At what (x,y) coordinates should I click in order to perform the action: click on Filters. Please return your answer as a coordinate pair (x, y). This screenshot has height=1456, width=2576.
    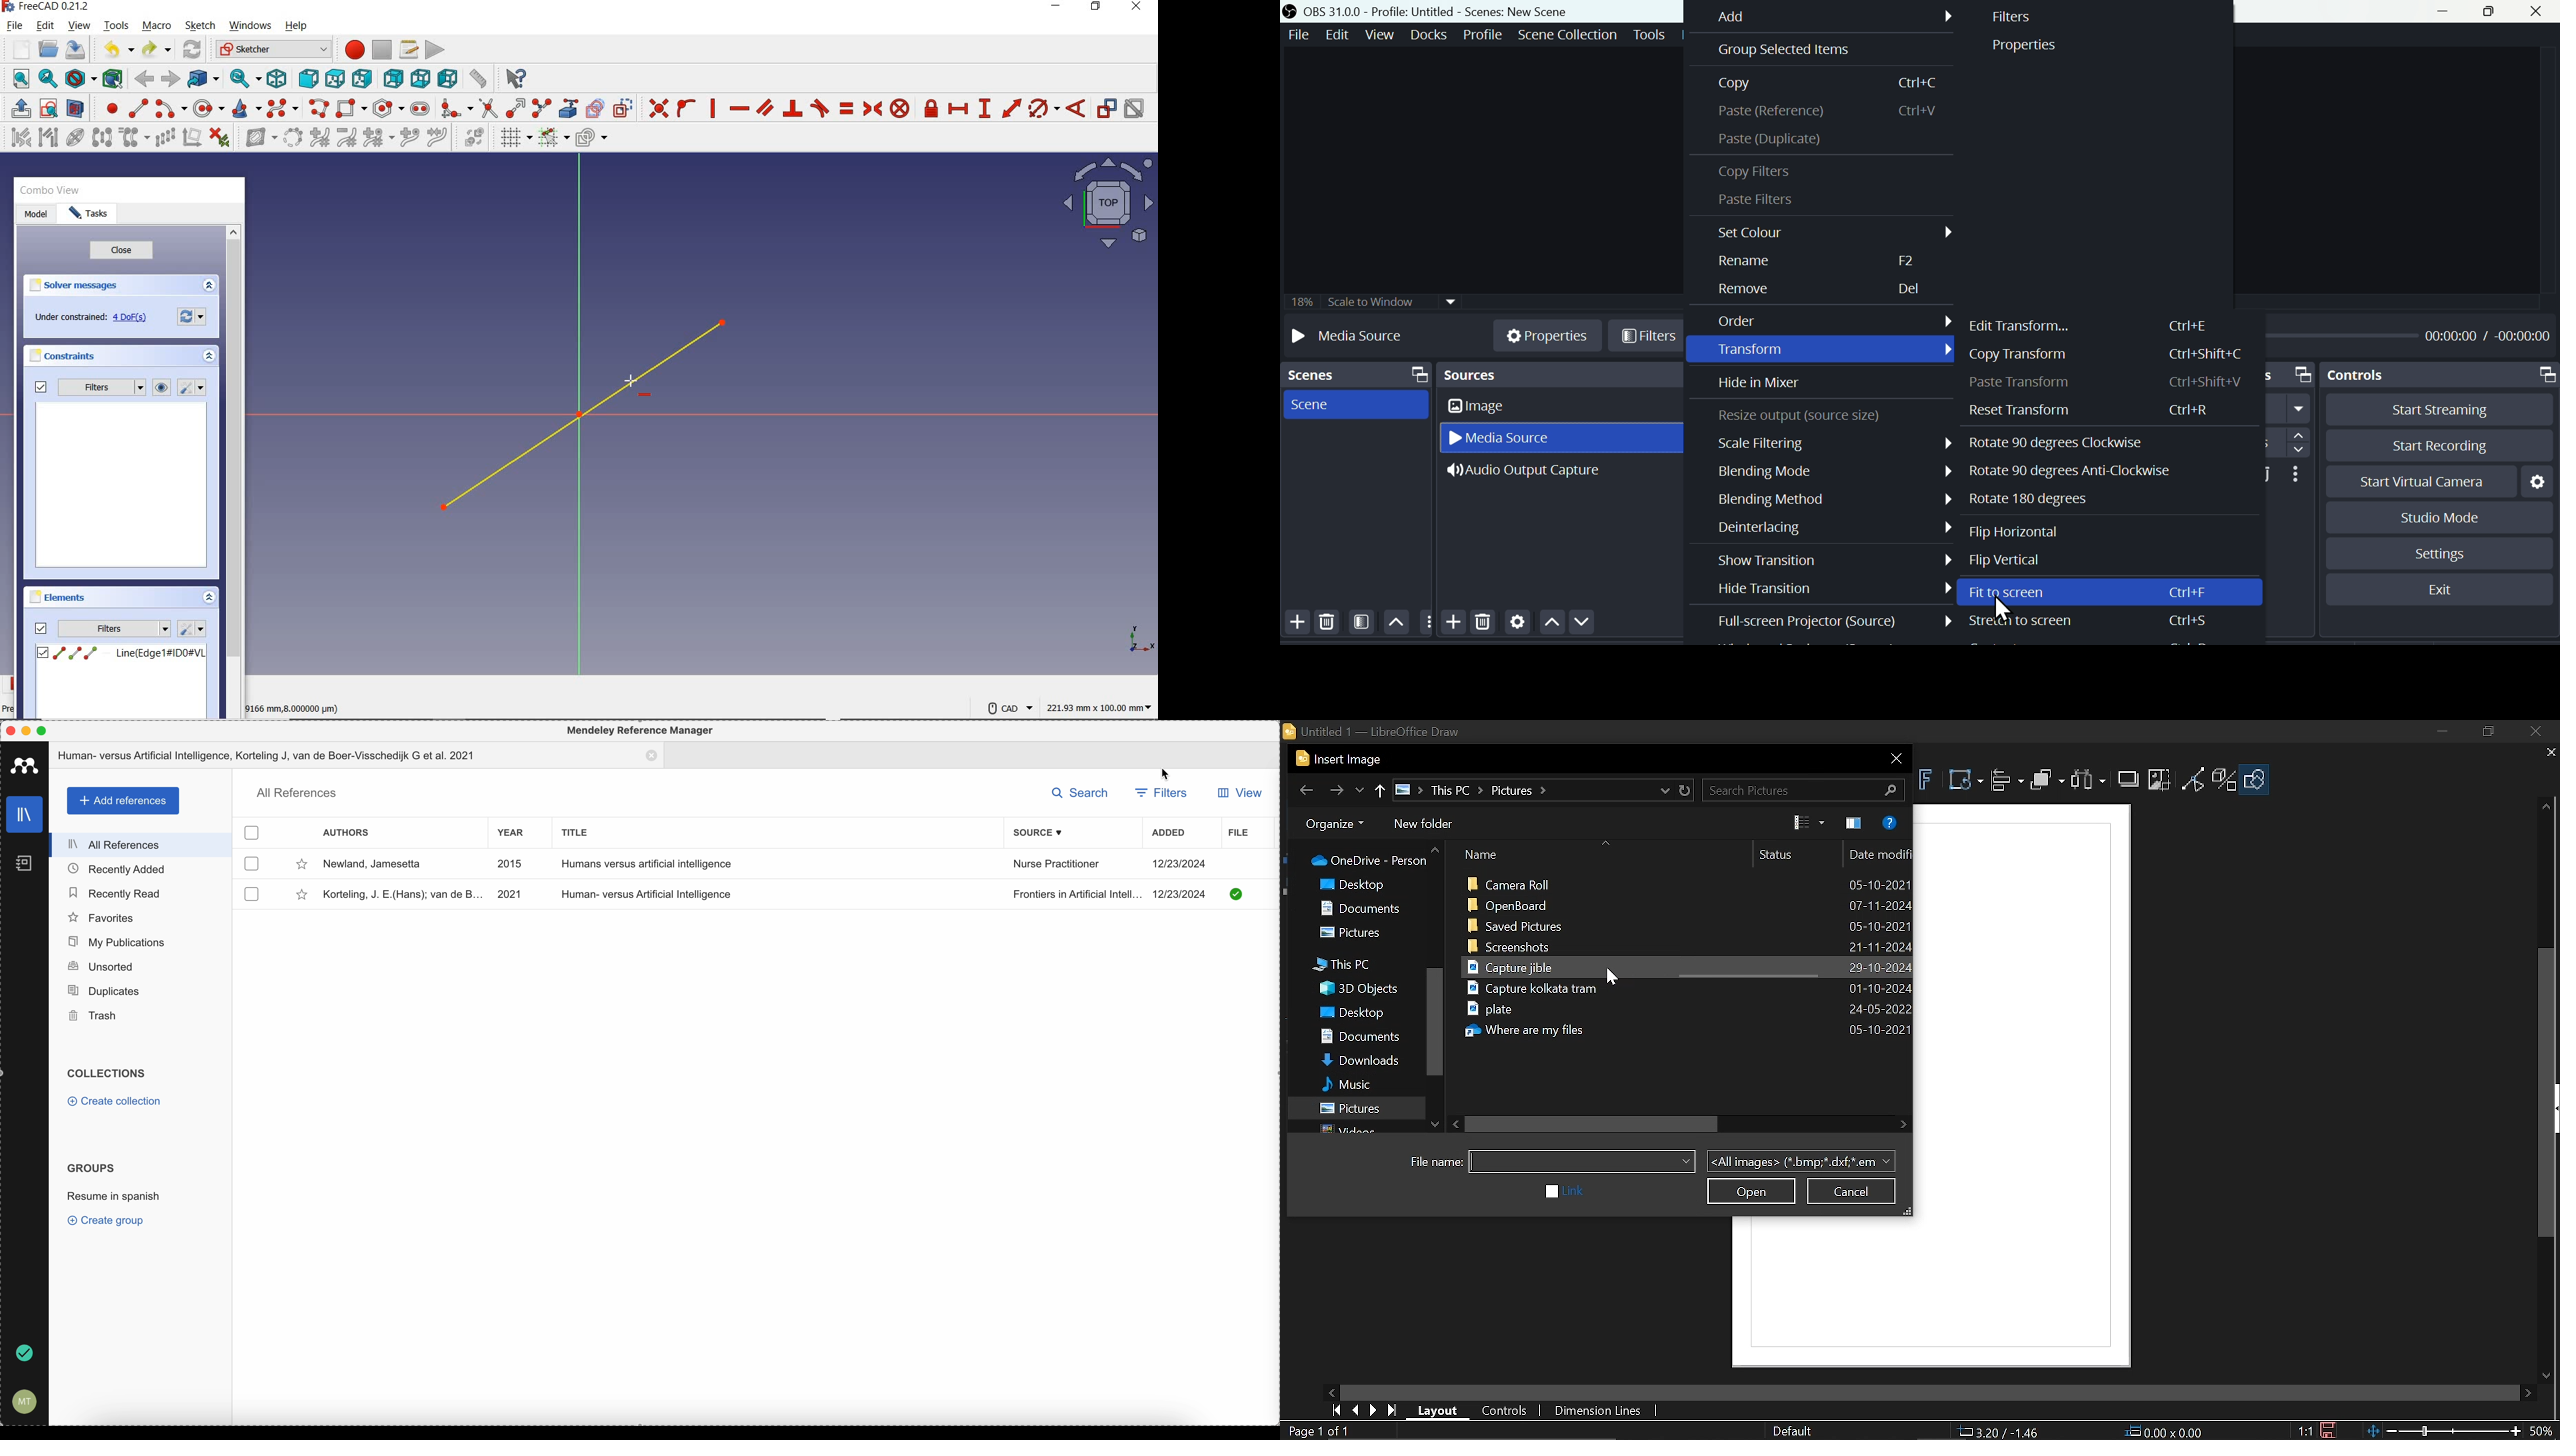
    Looking at the image, I should click on (1647, 337).